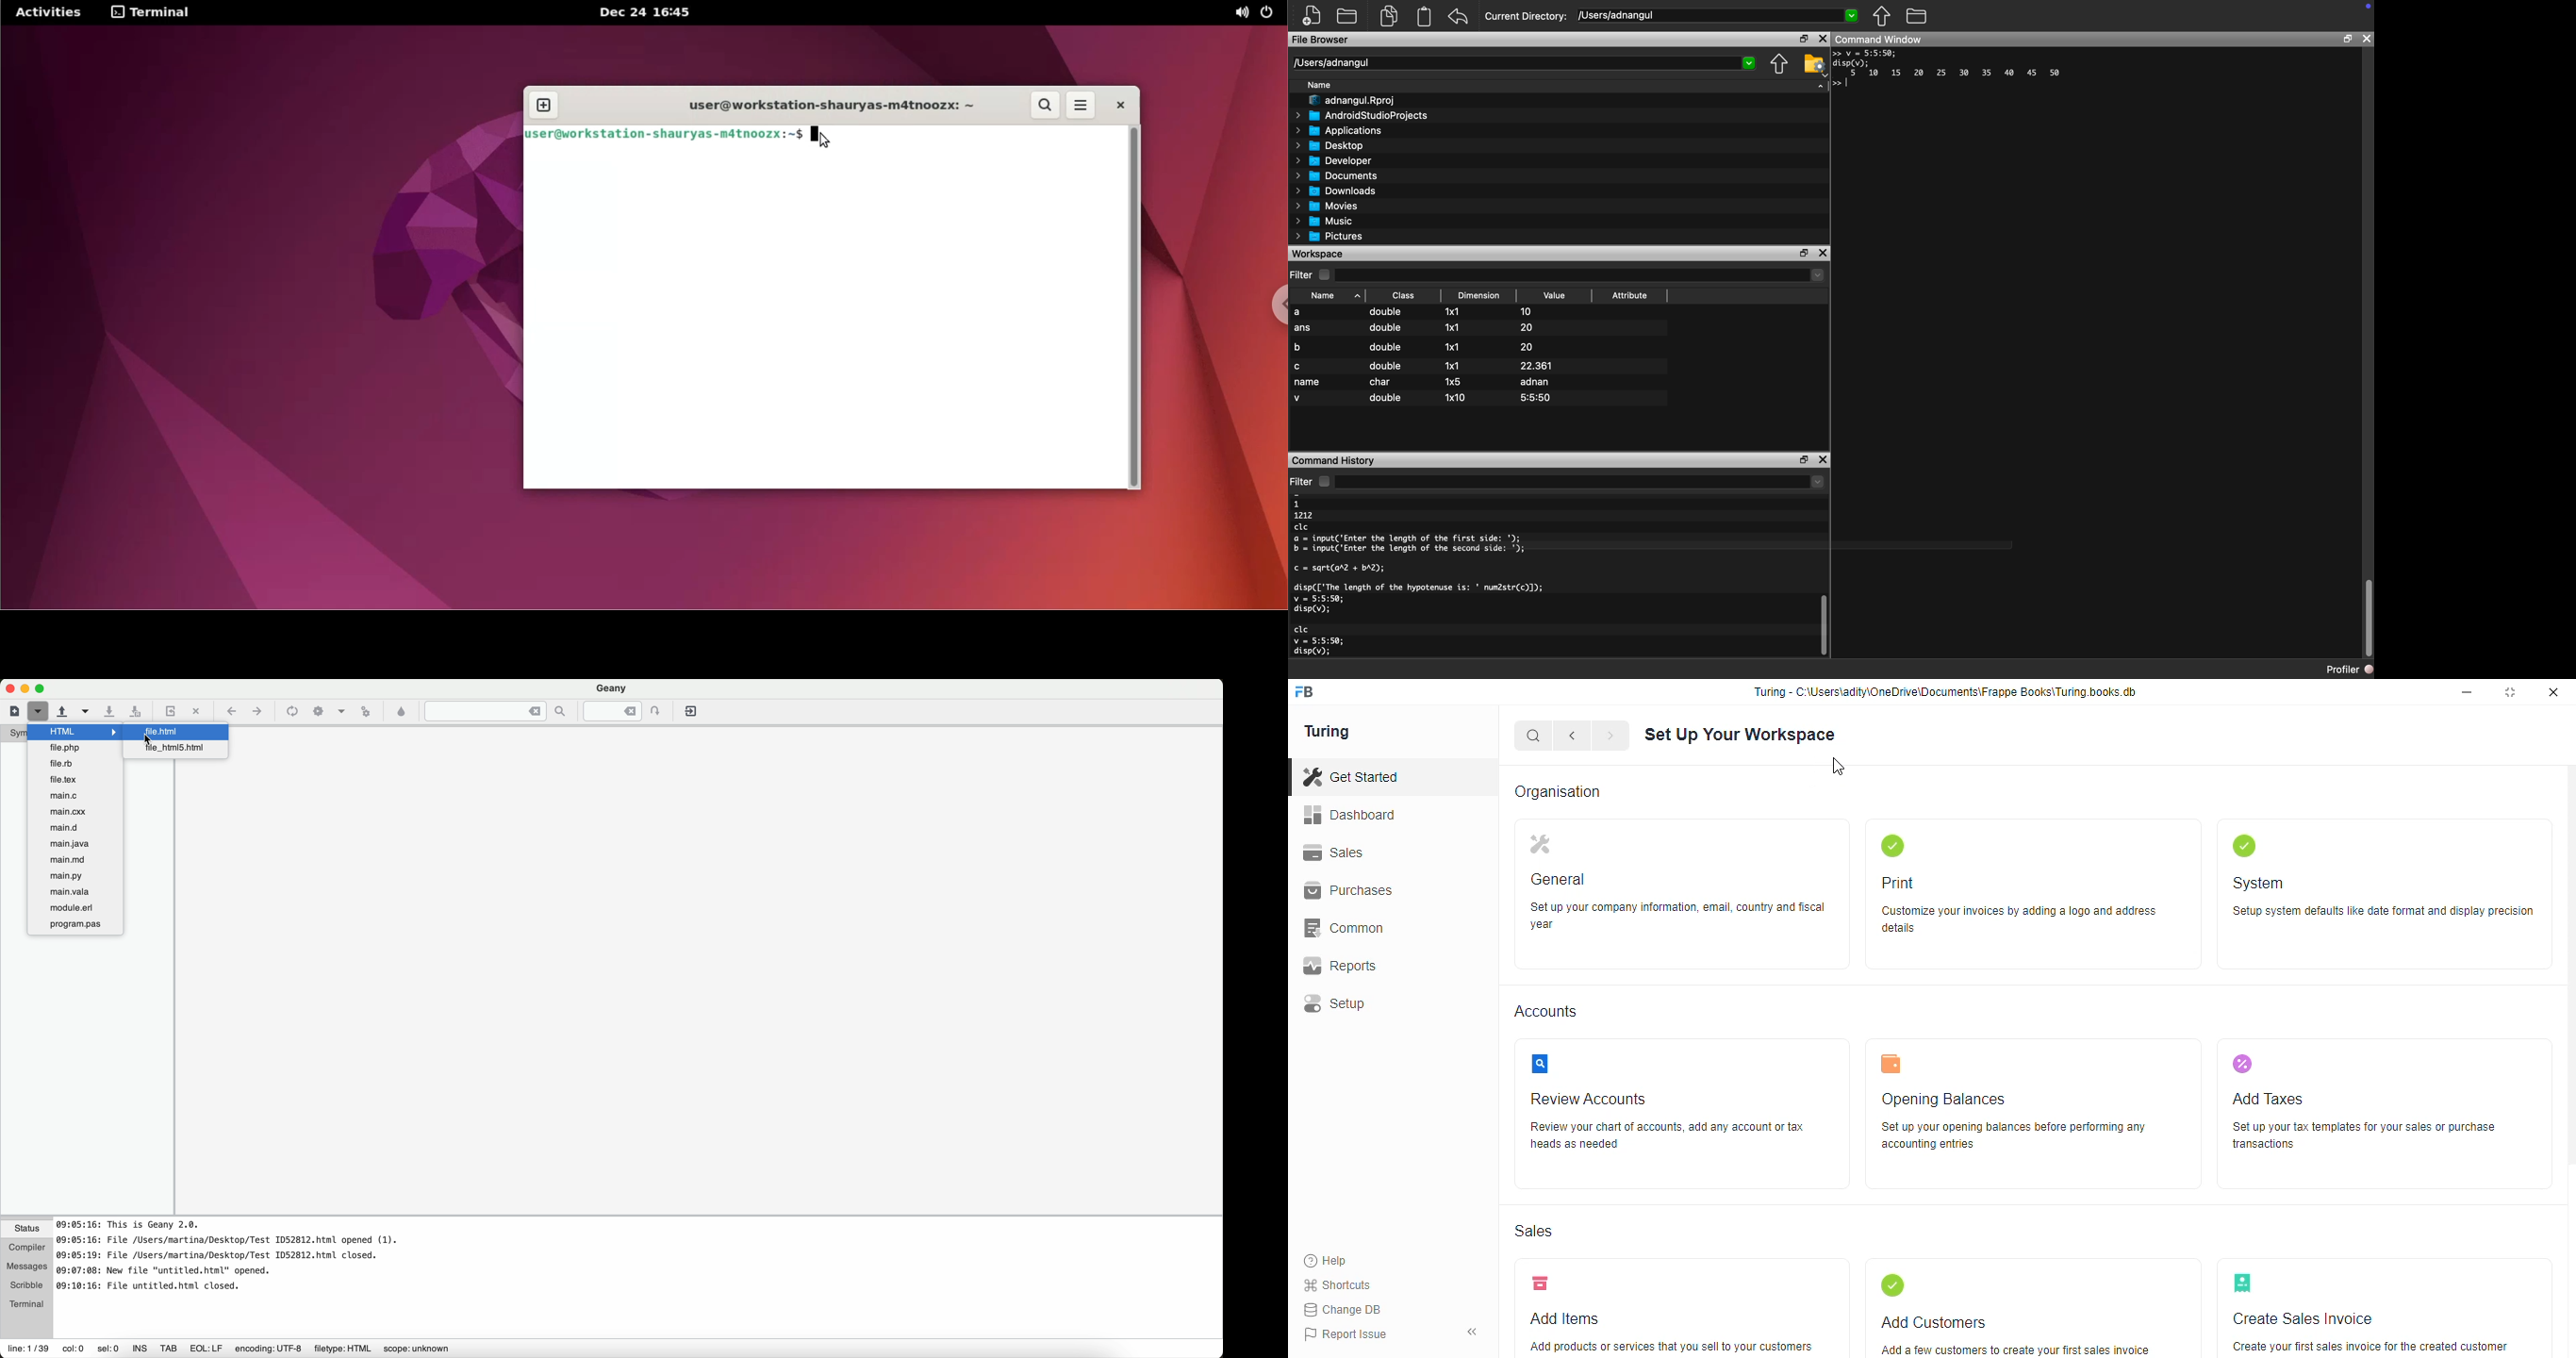 The height and width of the screenshot is (1372, 2576). I want to click on Folder Settings, so click(1815, 65).